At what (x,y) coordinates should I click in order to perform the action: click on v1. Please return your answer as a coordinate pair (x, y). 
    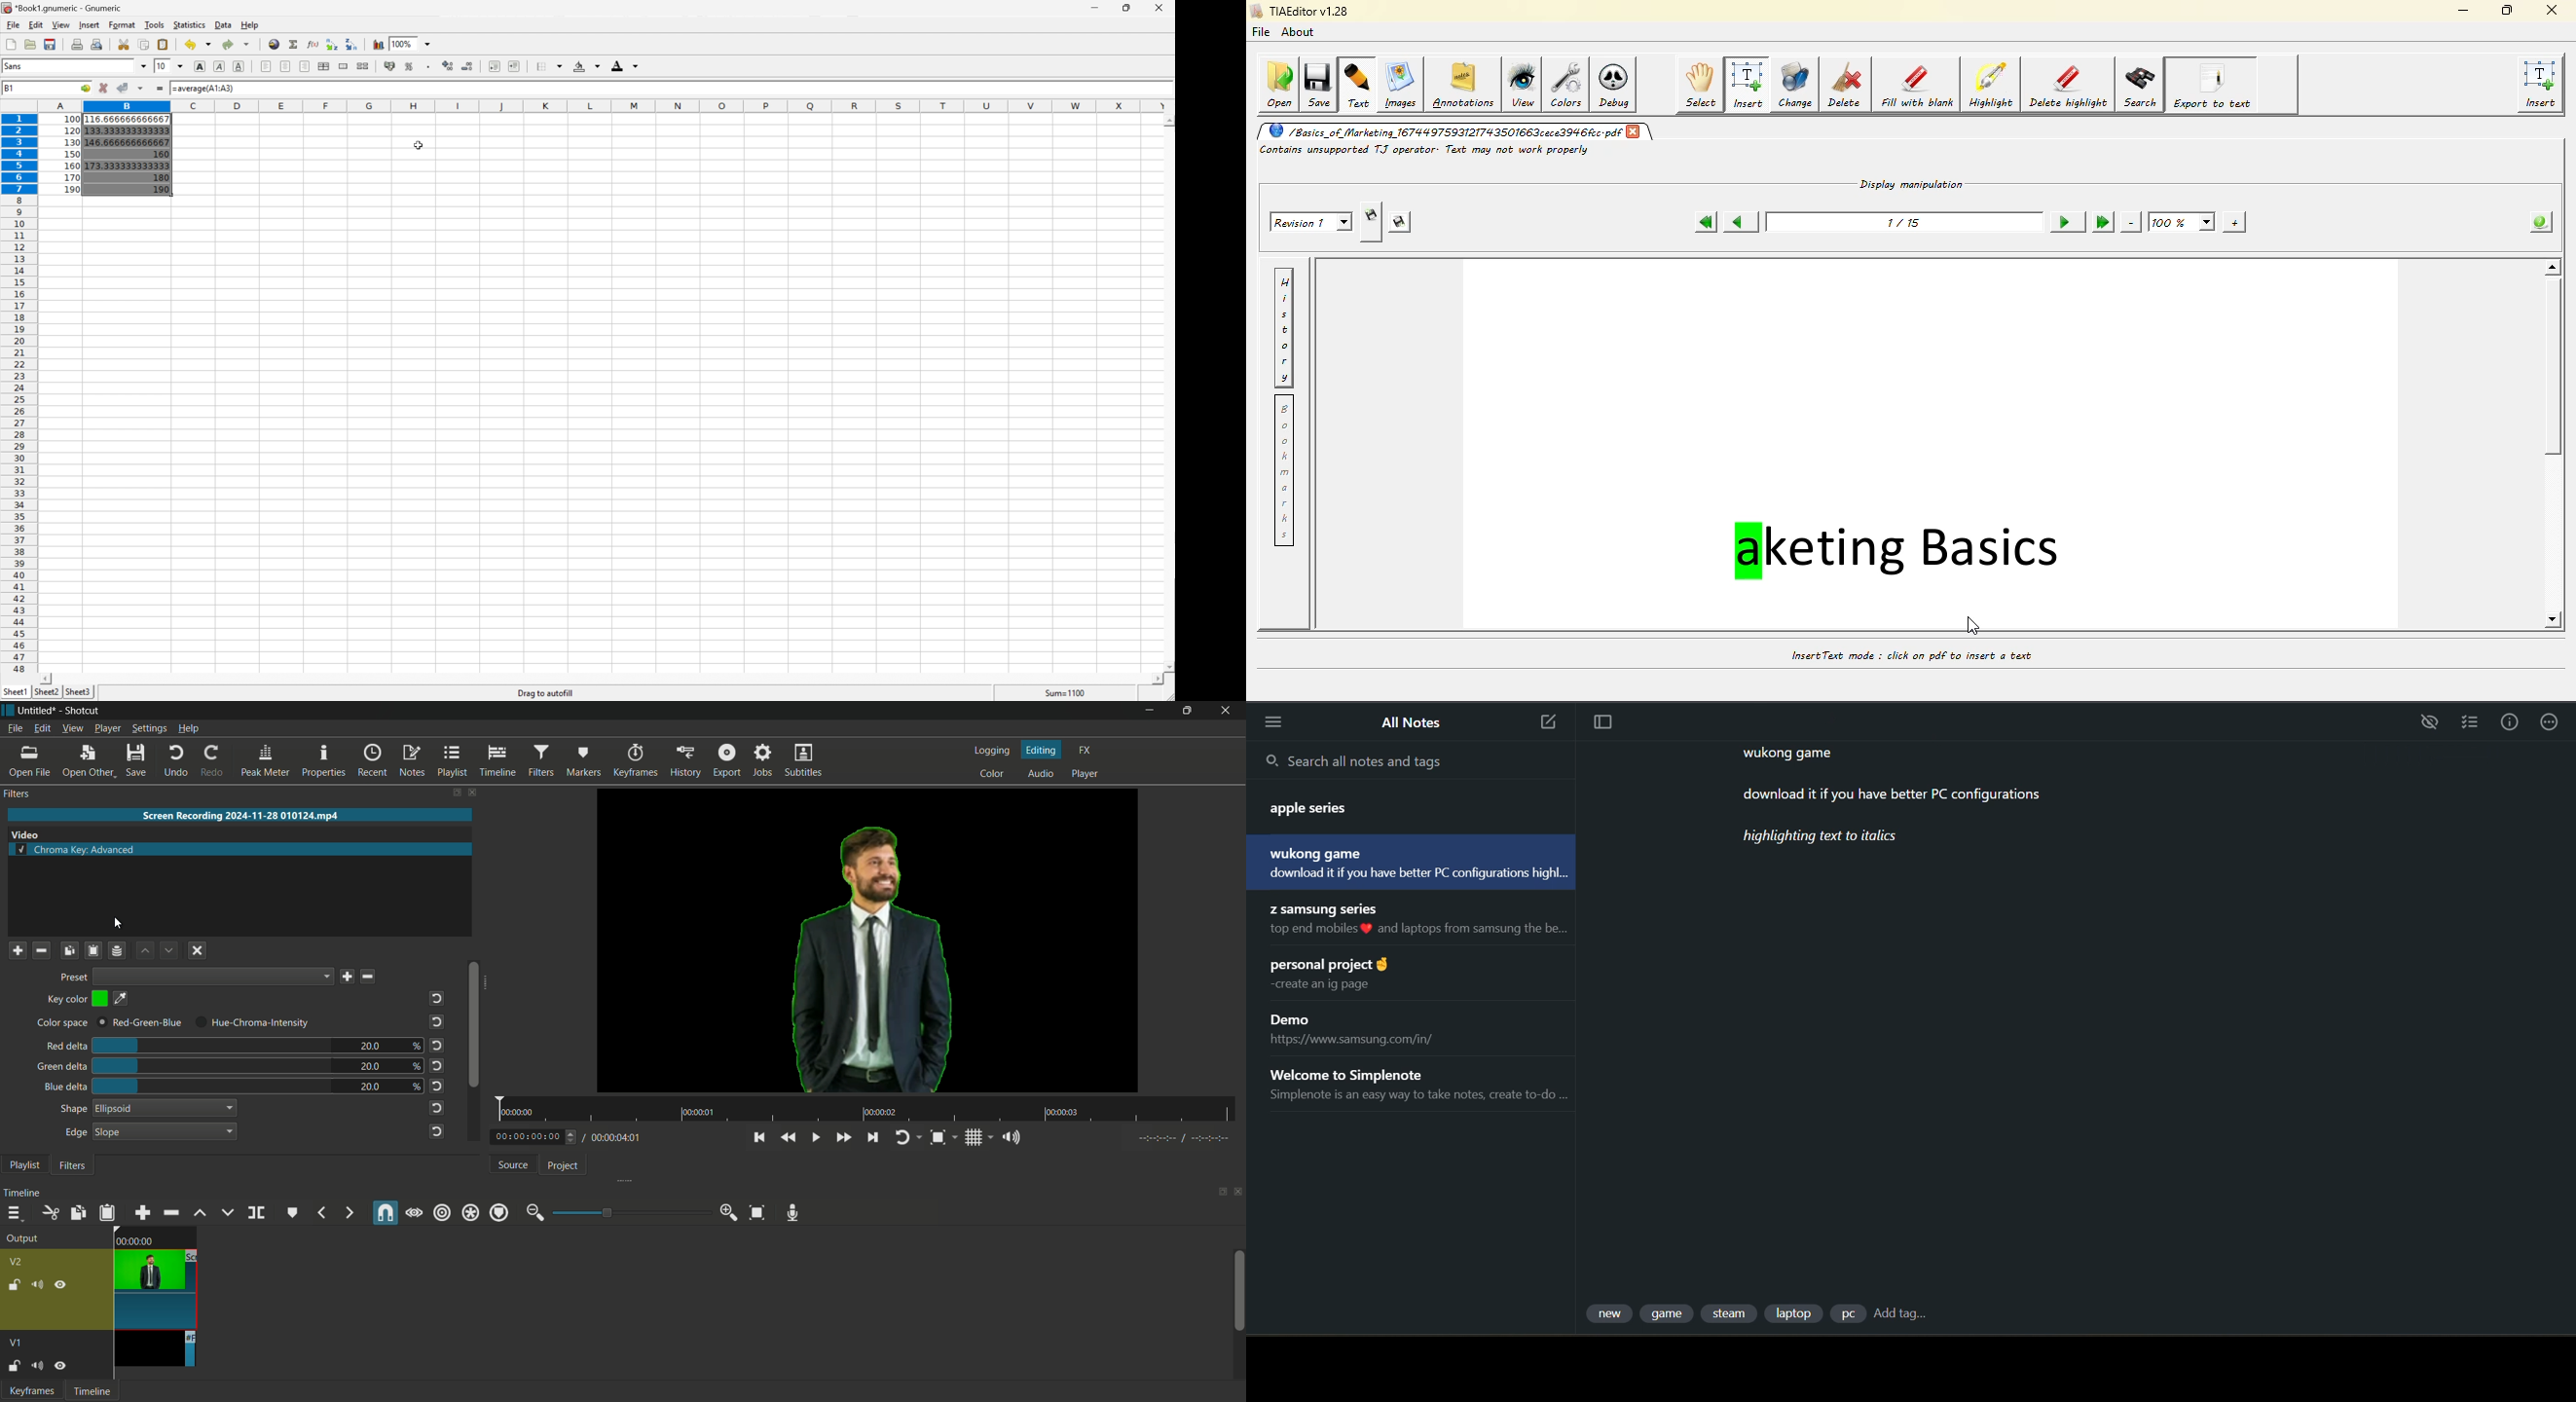
    Looking at the image, I should click on (17, 1343).